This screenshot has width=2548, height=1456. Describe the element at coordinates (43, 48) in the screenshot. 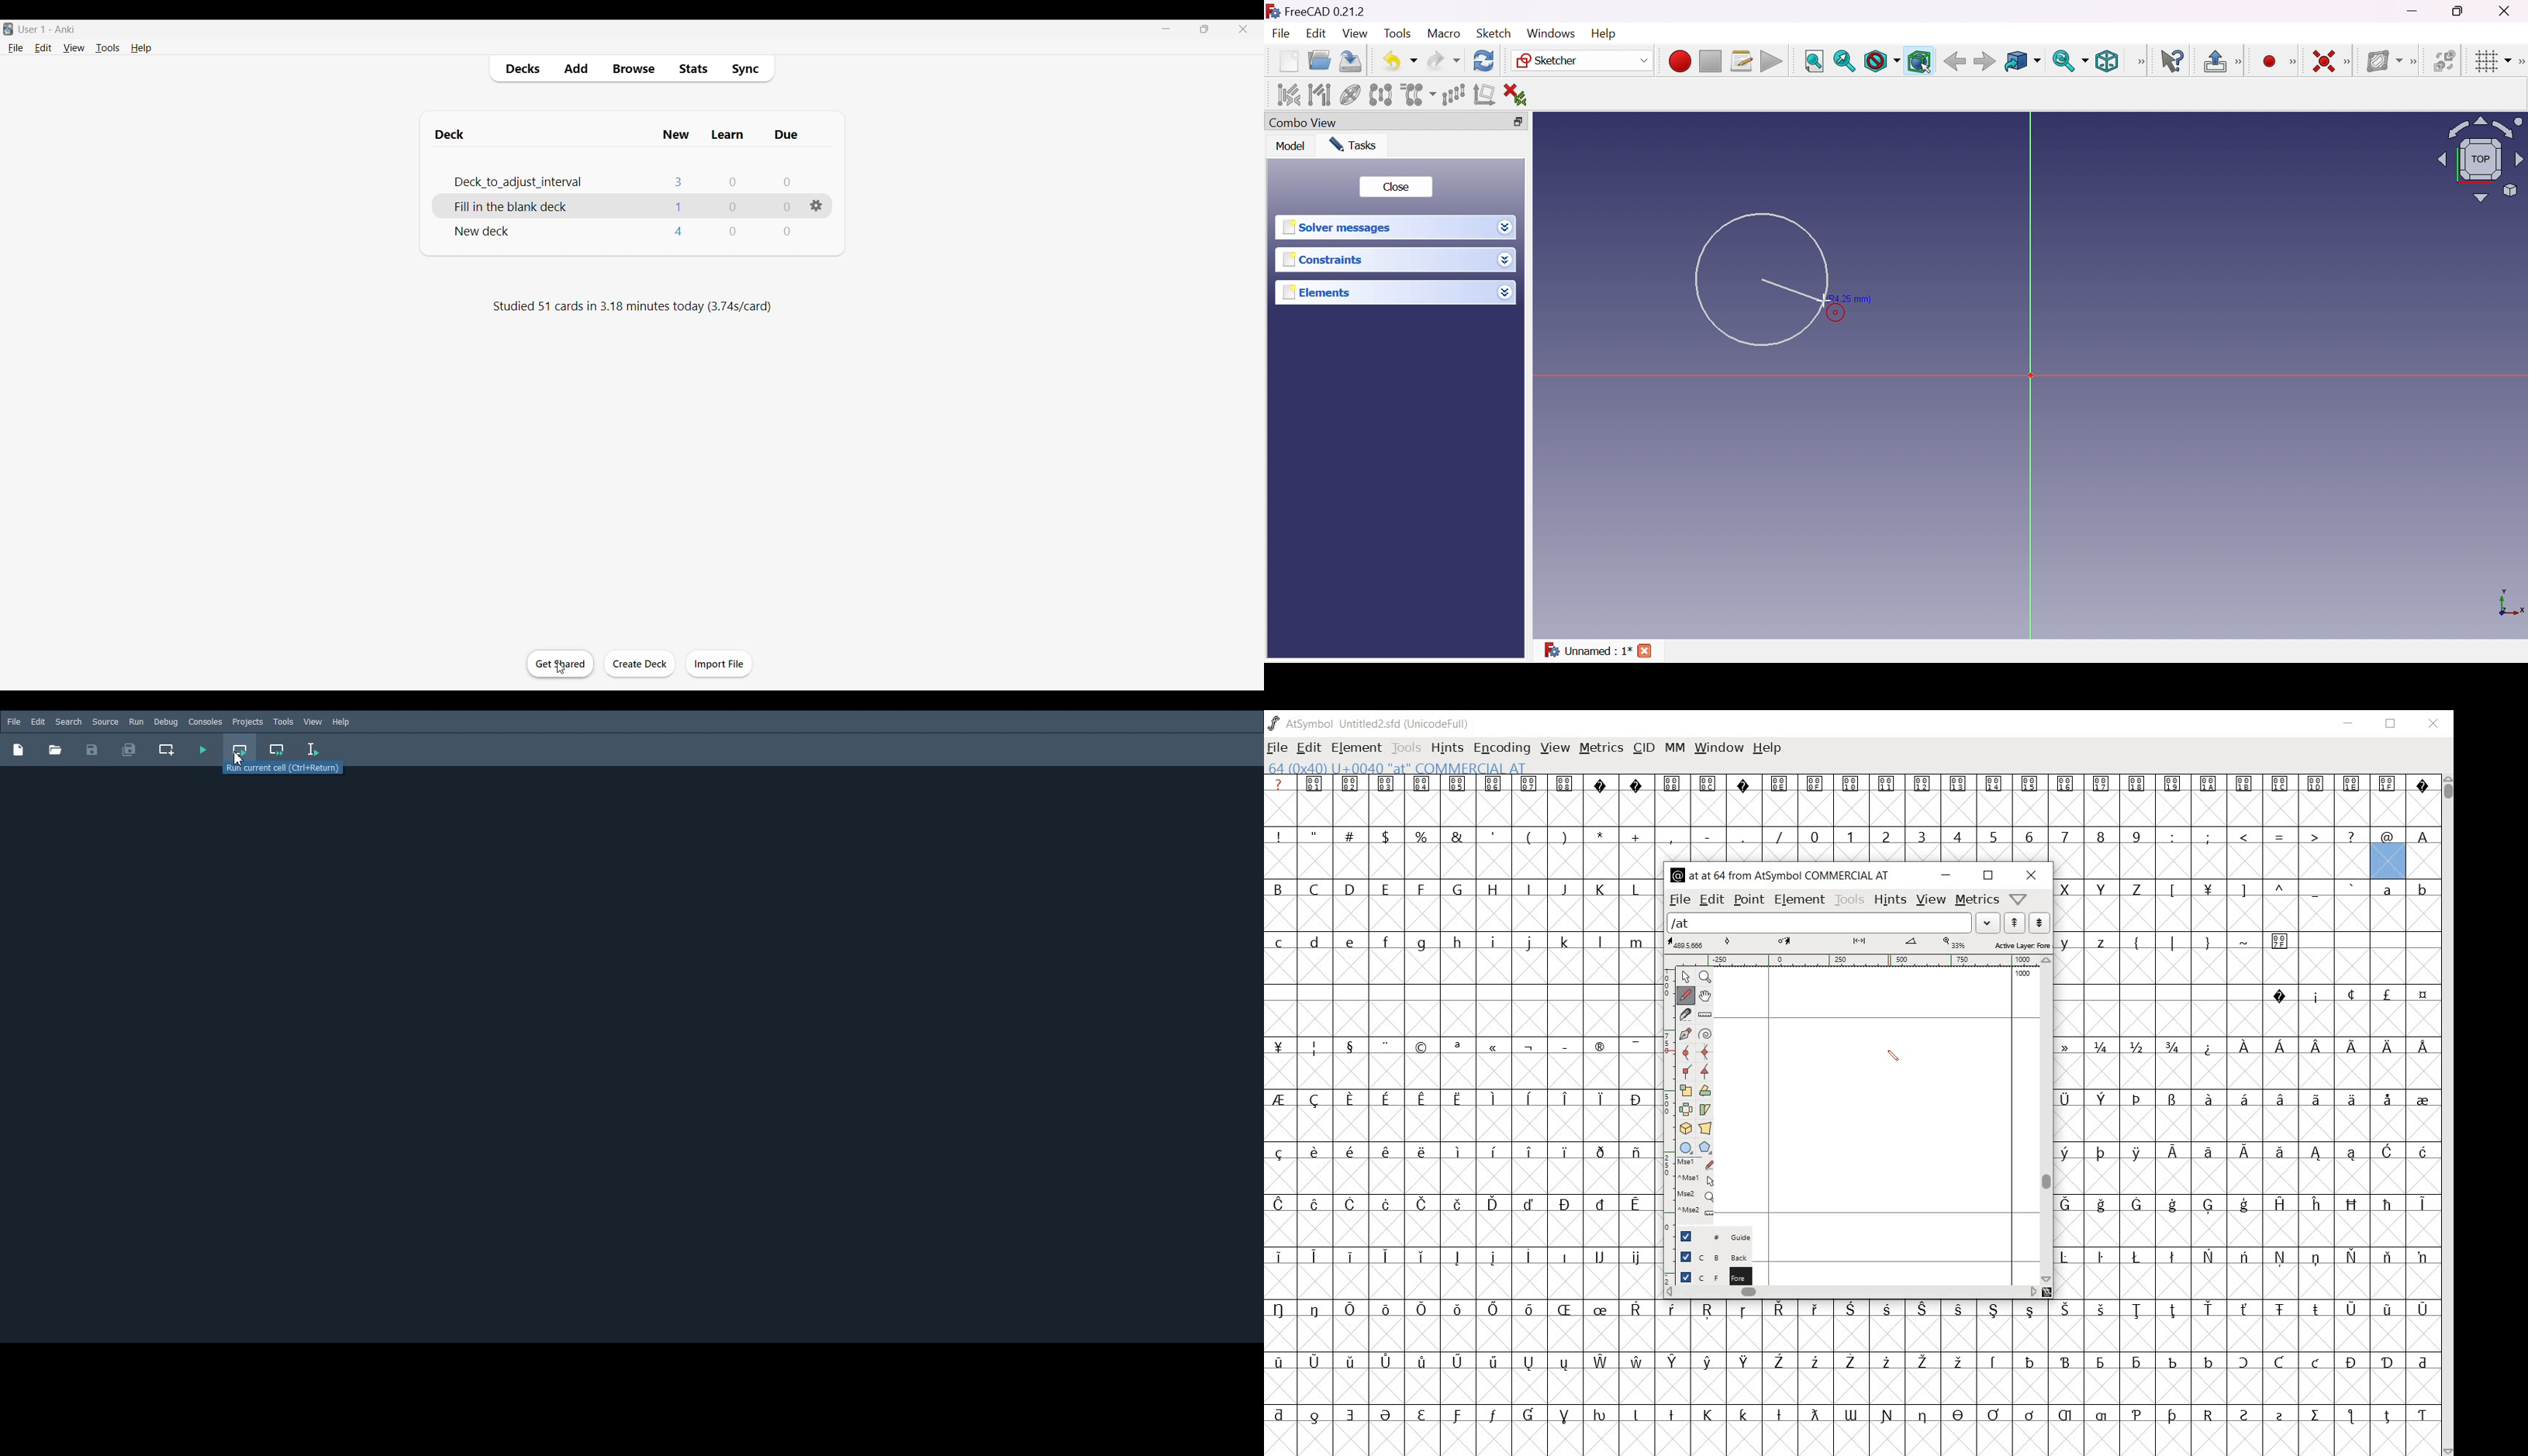

I see `Edit menu` at that location.